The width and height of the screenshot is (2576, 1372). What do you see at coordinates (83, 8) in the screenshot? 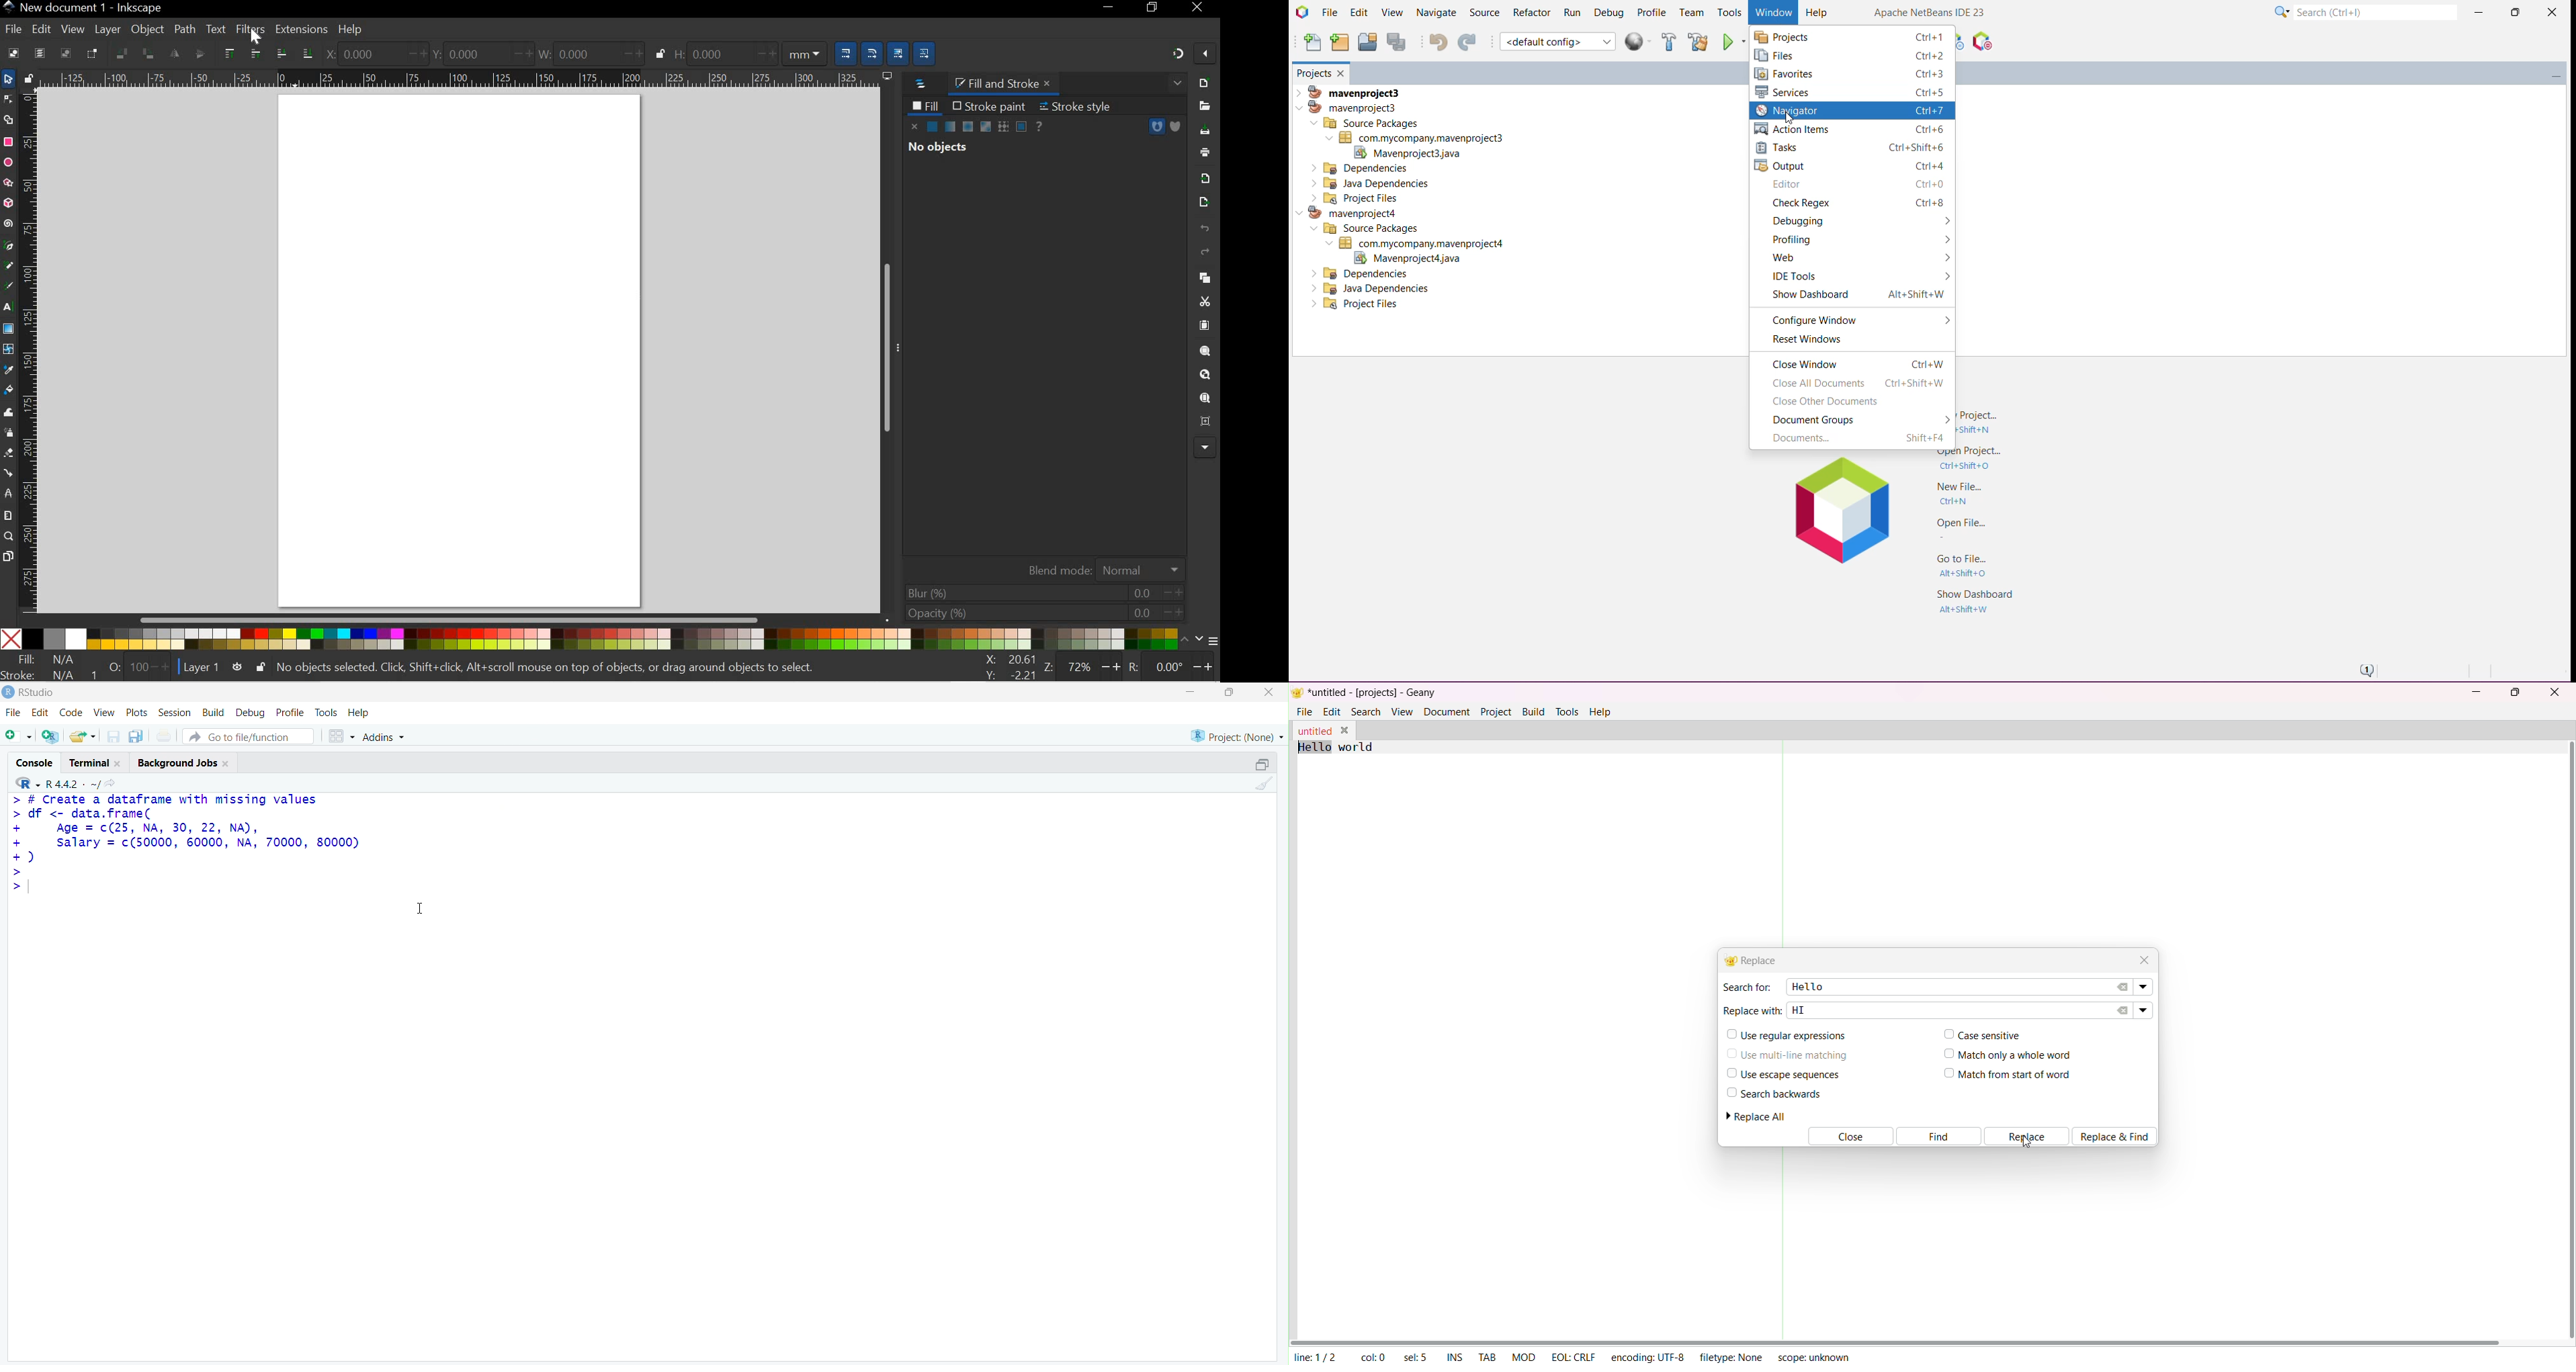
I see `FILE NAME` at bounding box center [83, 8].